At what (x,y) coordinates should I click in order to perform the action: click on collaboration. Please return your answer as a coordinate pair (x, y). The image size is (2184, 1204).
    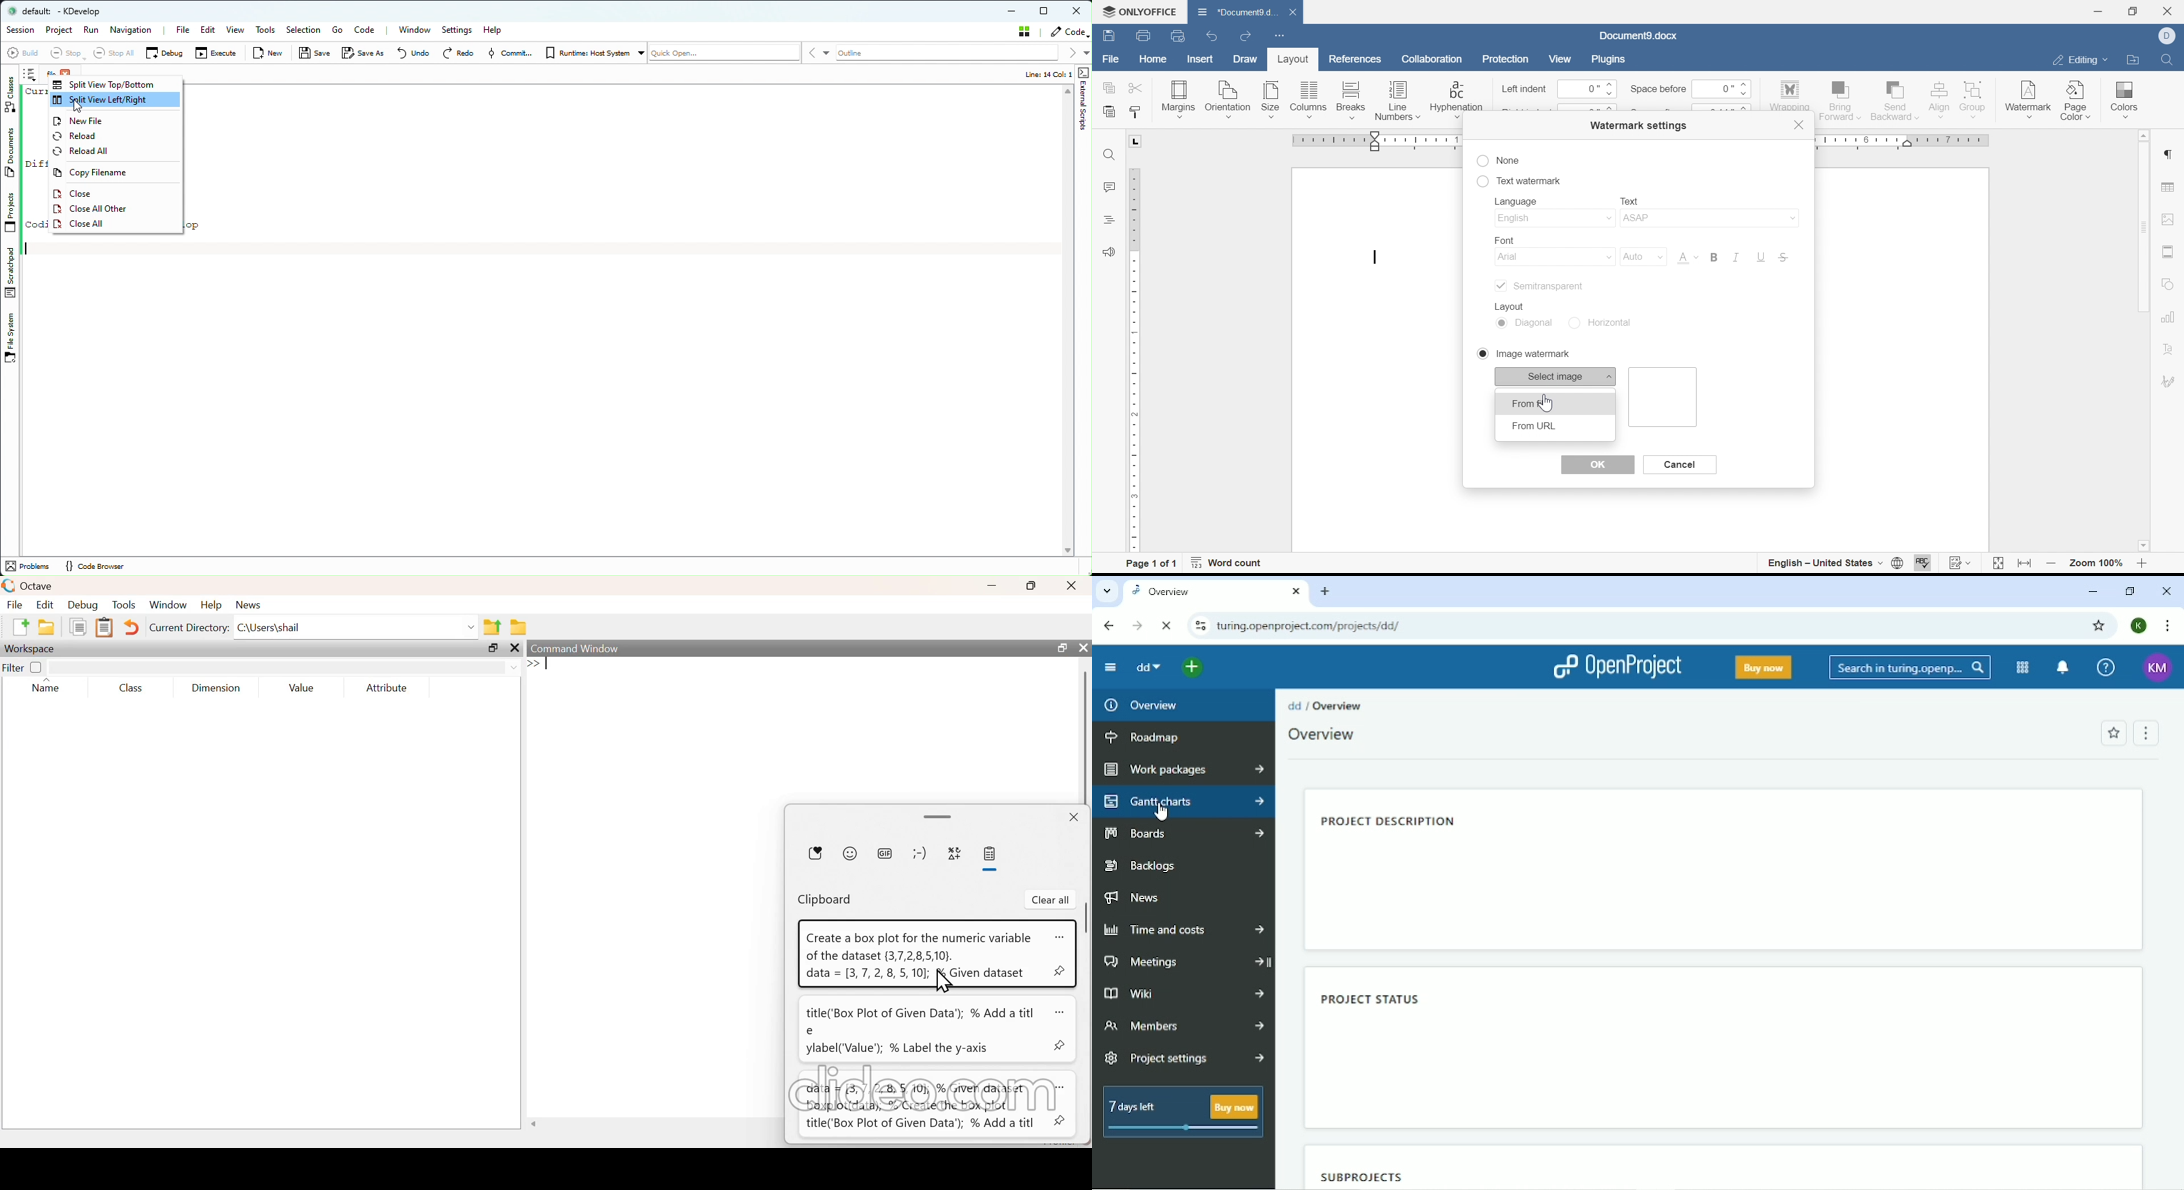
    Looking at the image, I should click on (1434, 62).